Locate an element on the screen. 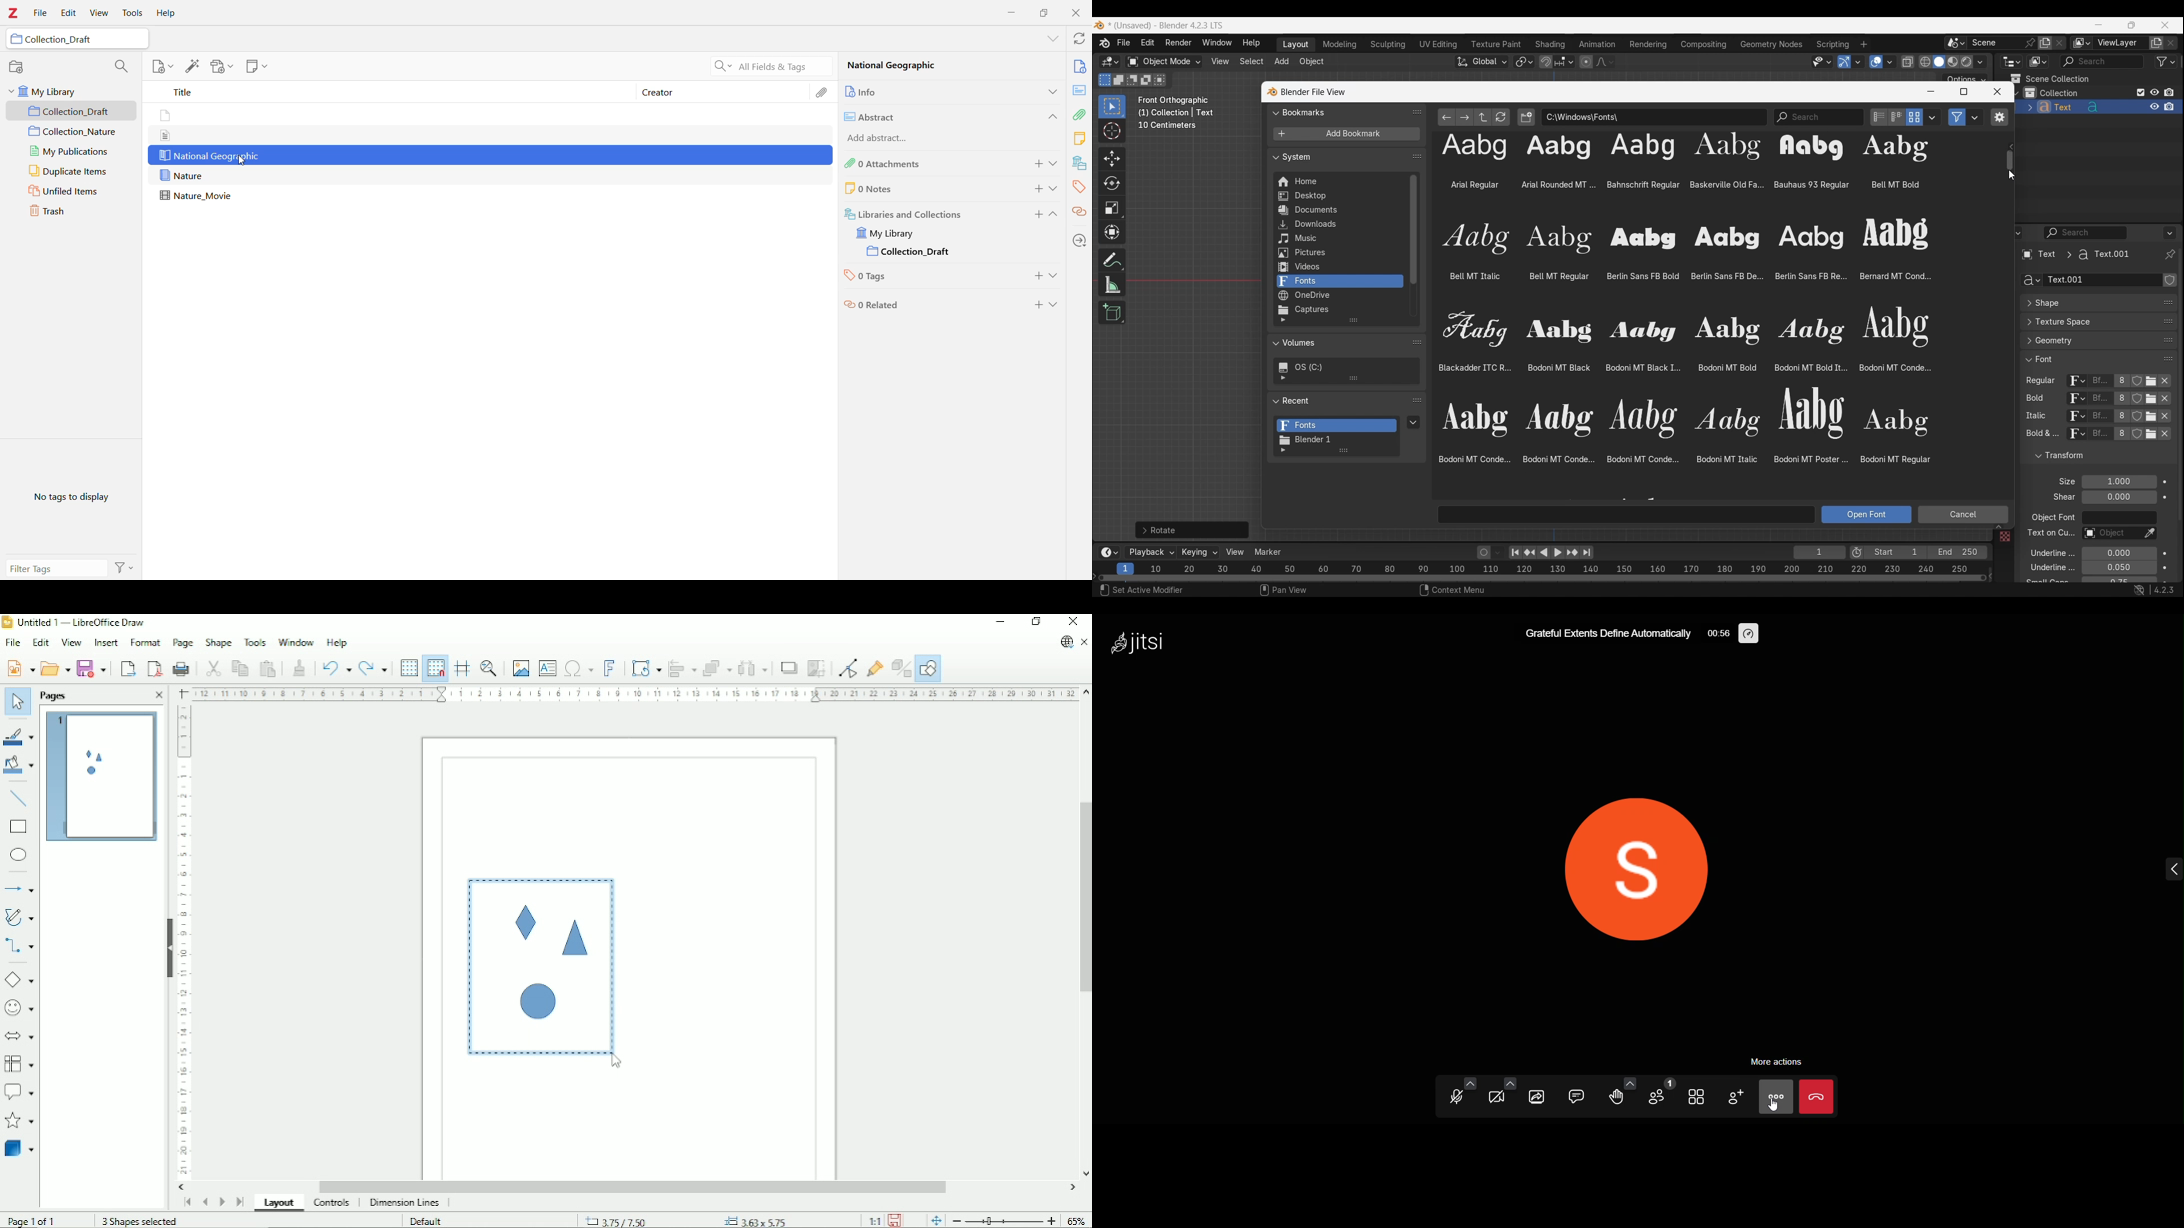 This screenshot has width=2184, height=1232. Close window is located at coordinates (1998, 92).